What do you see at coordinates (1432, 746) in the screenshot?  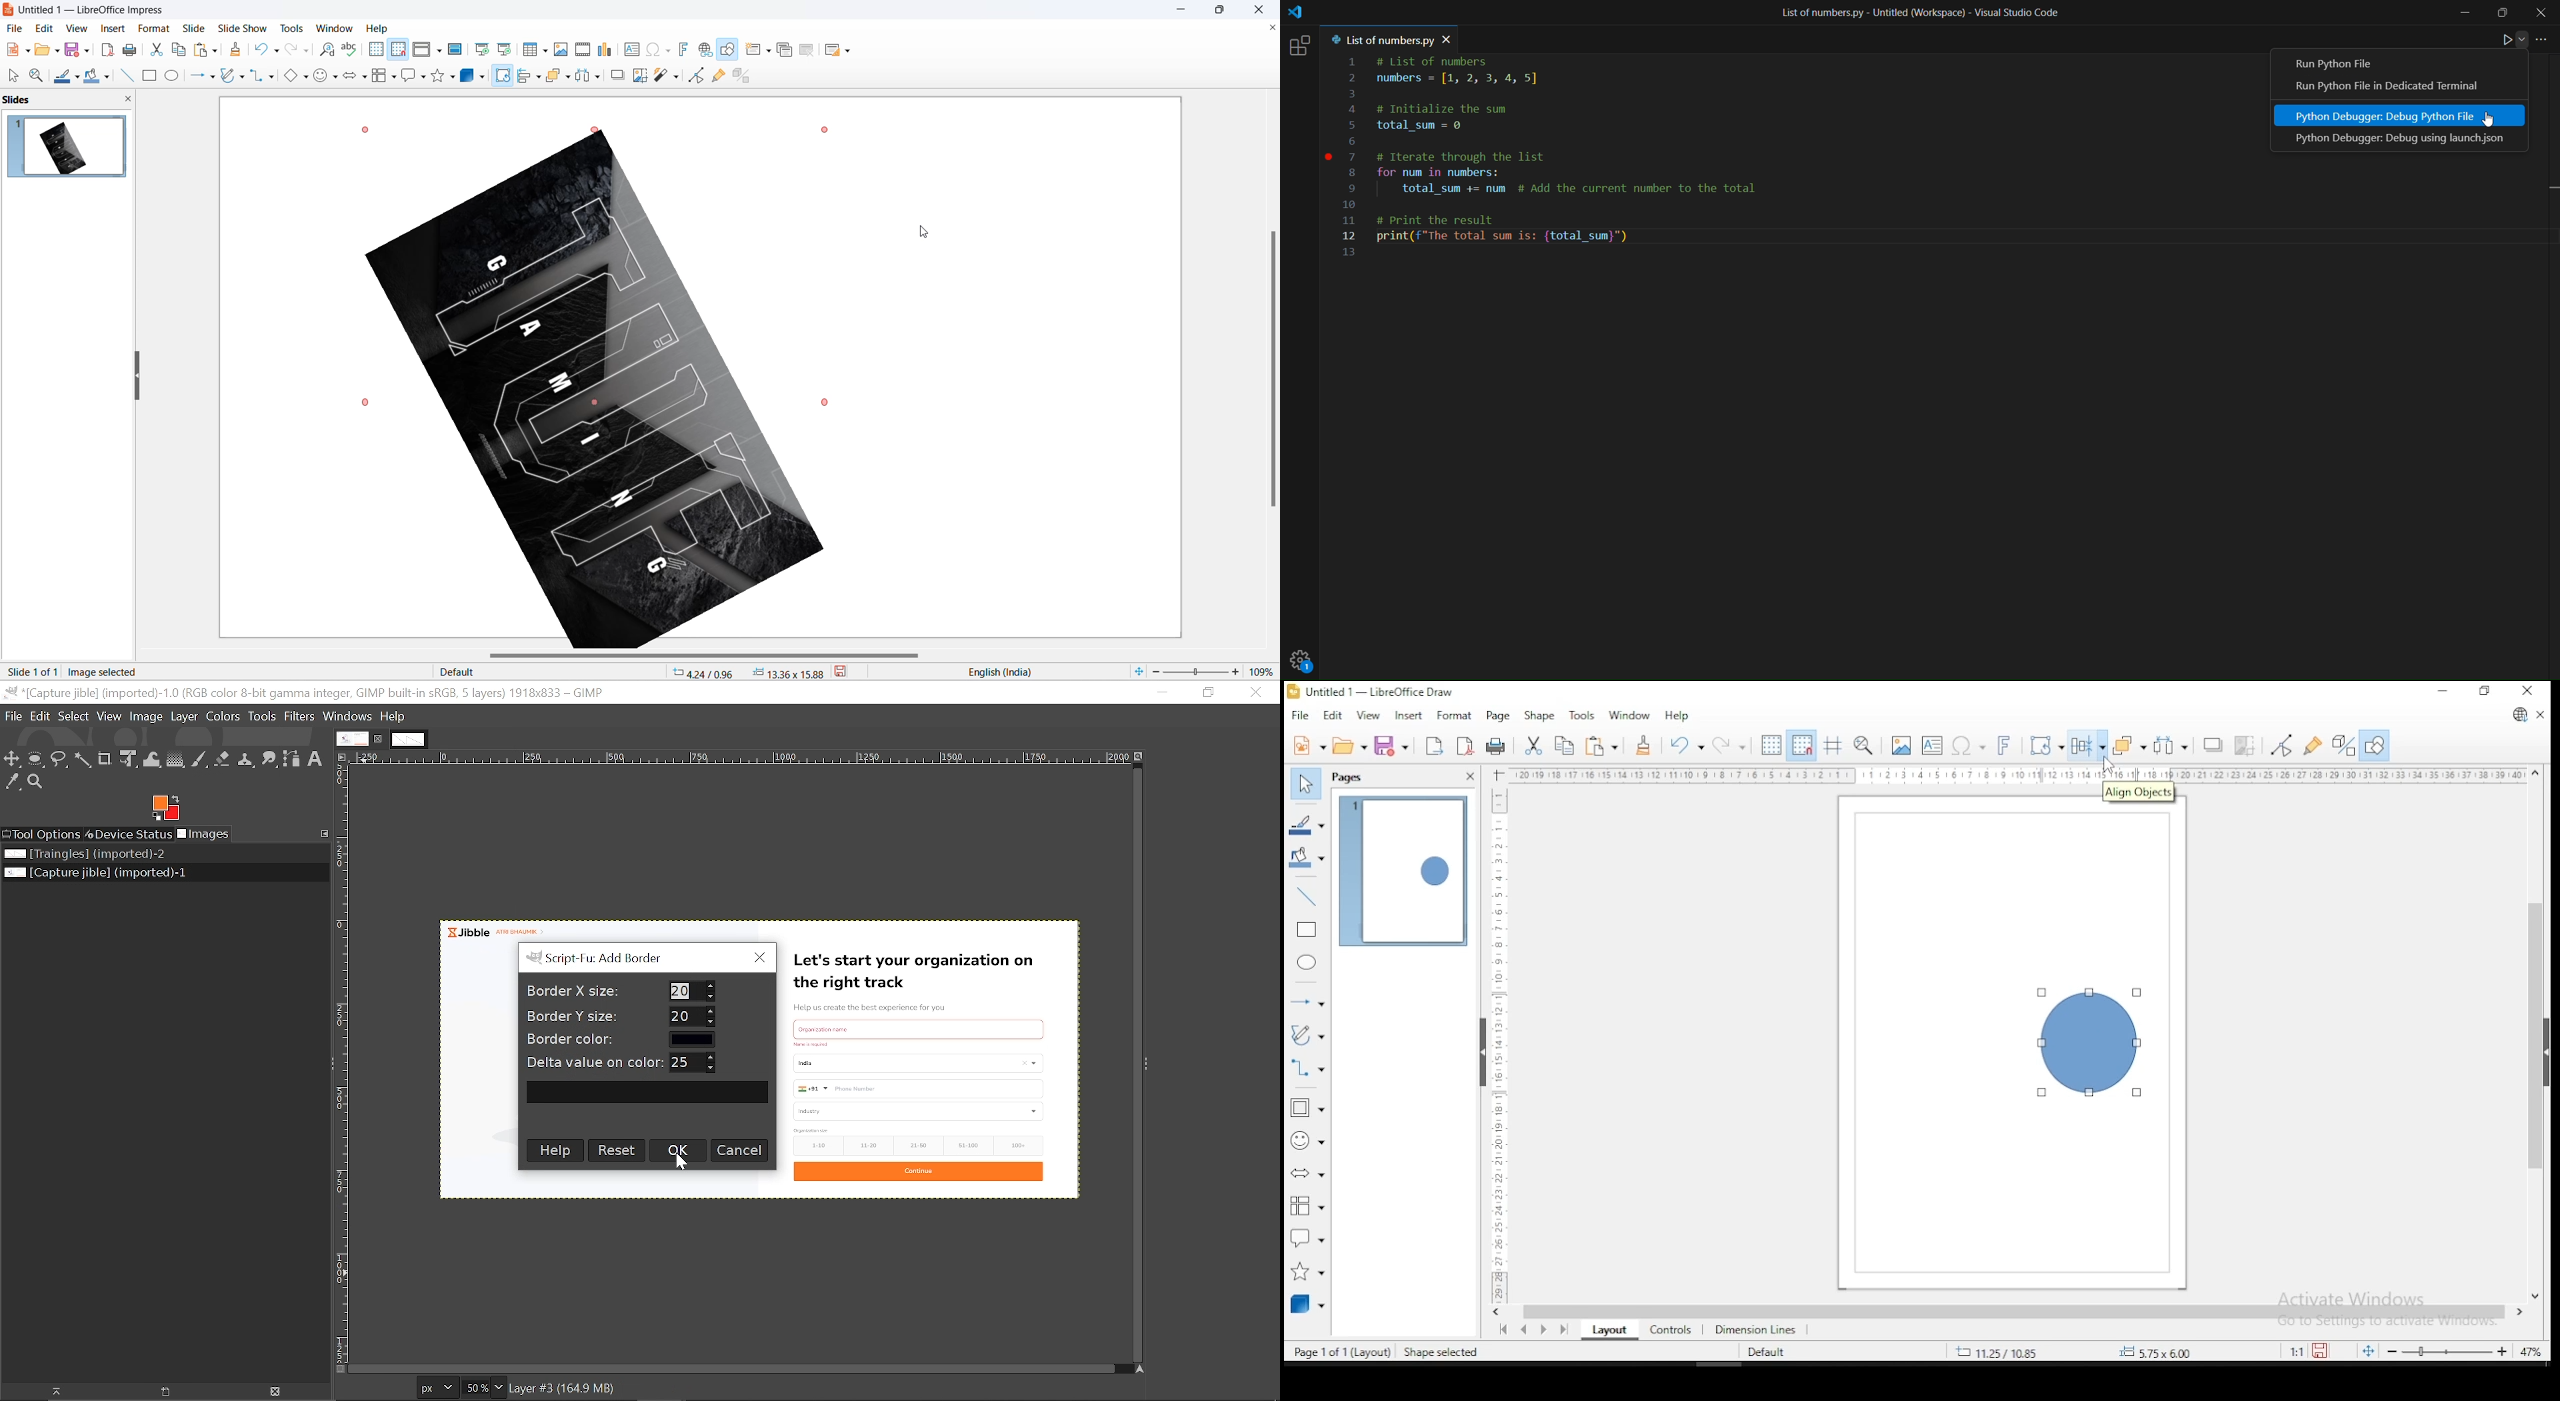 I see `export` at bounding box center [1432, 746].